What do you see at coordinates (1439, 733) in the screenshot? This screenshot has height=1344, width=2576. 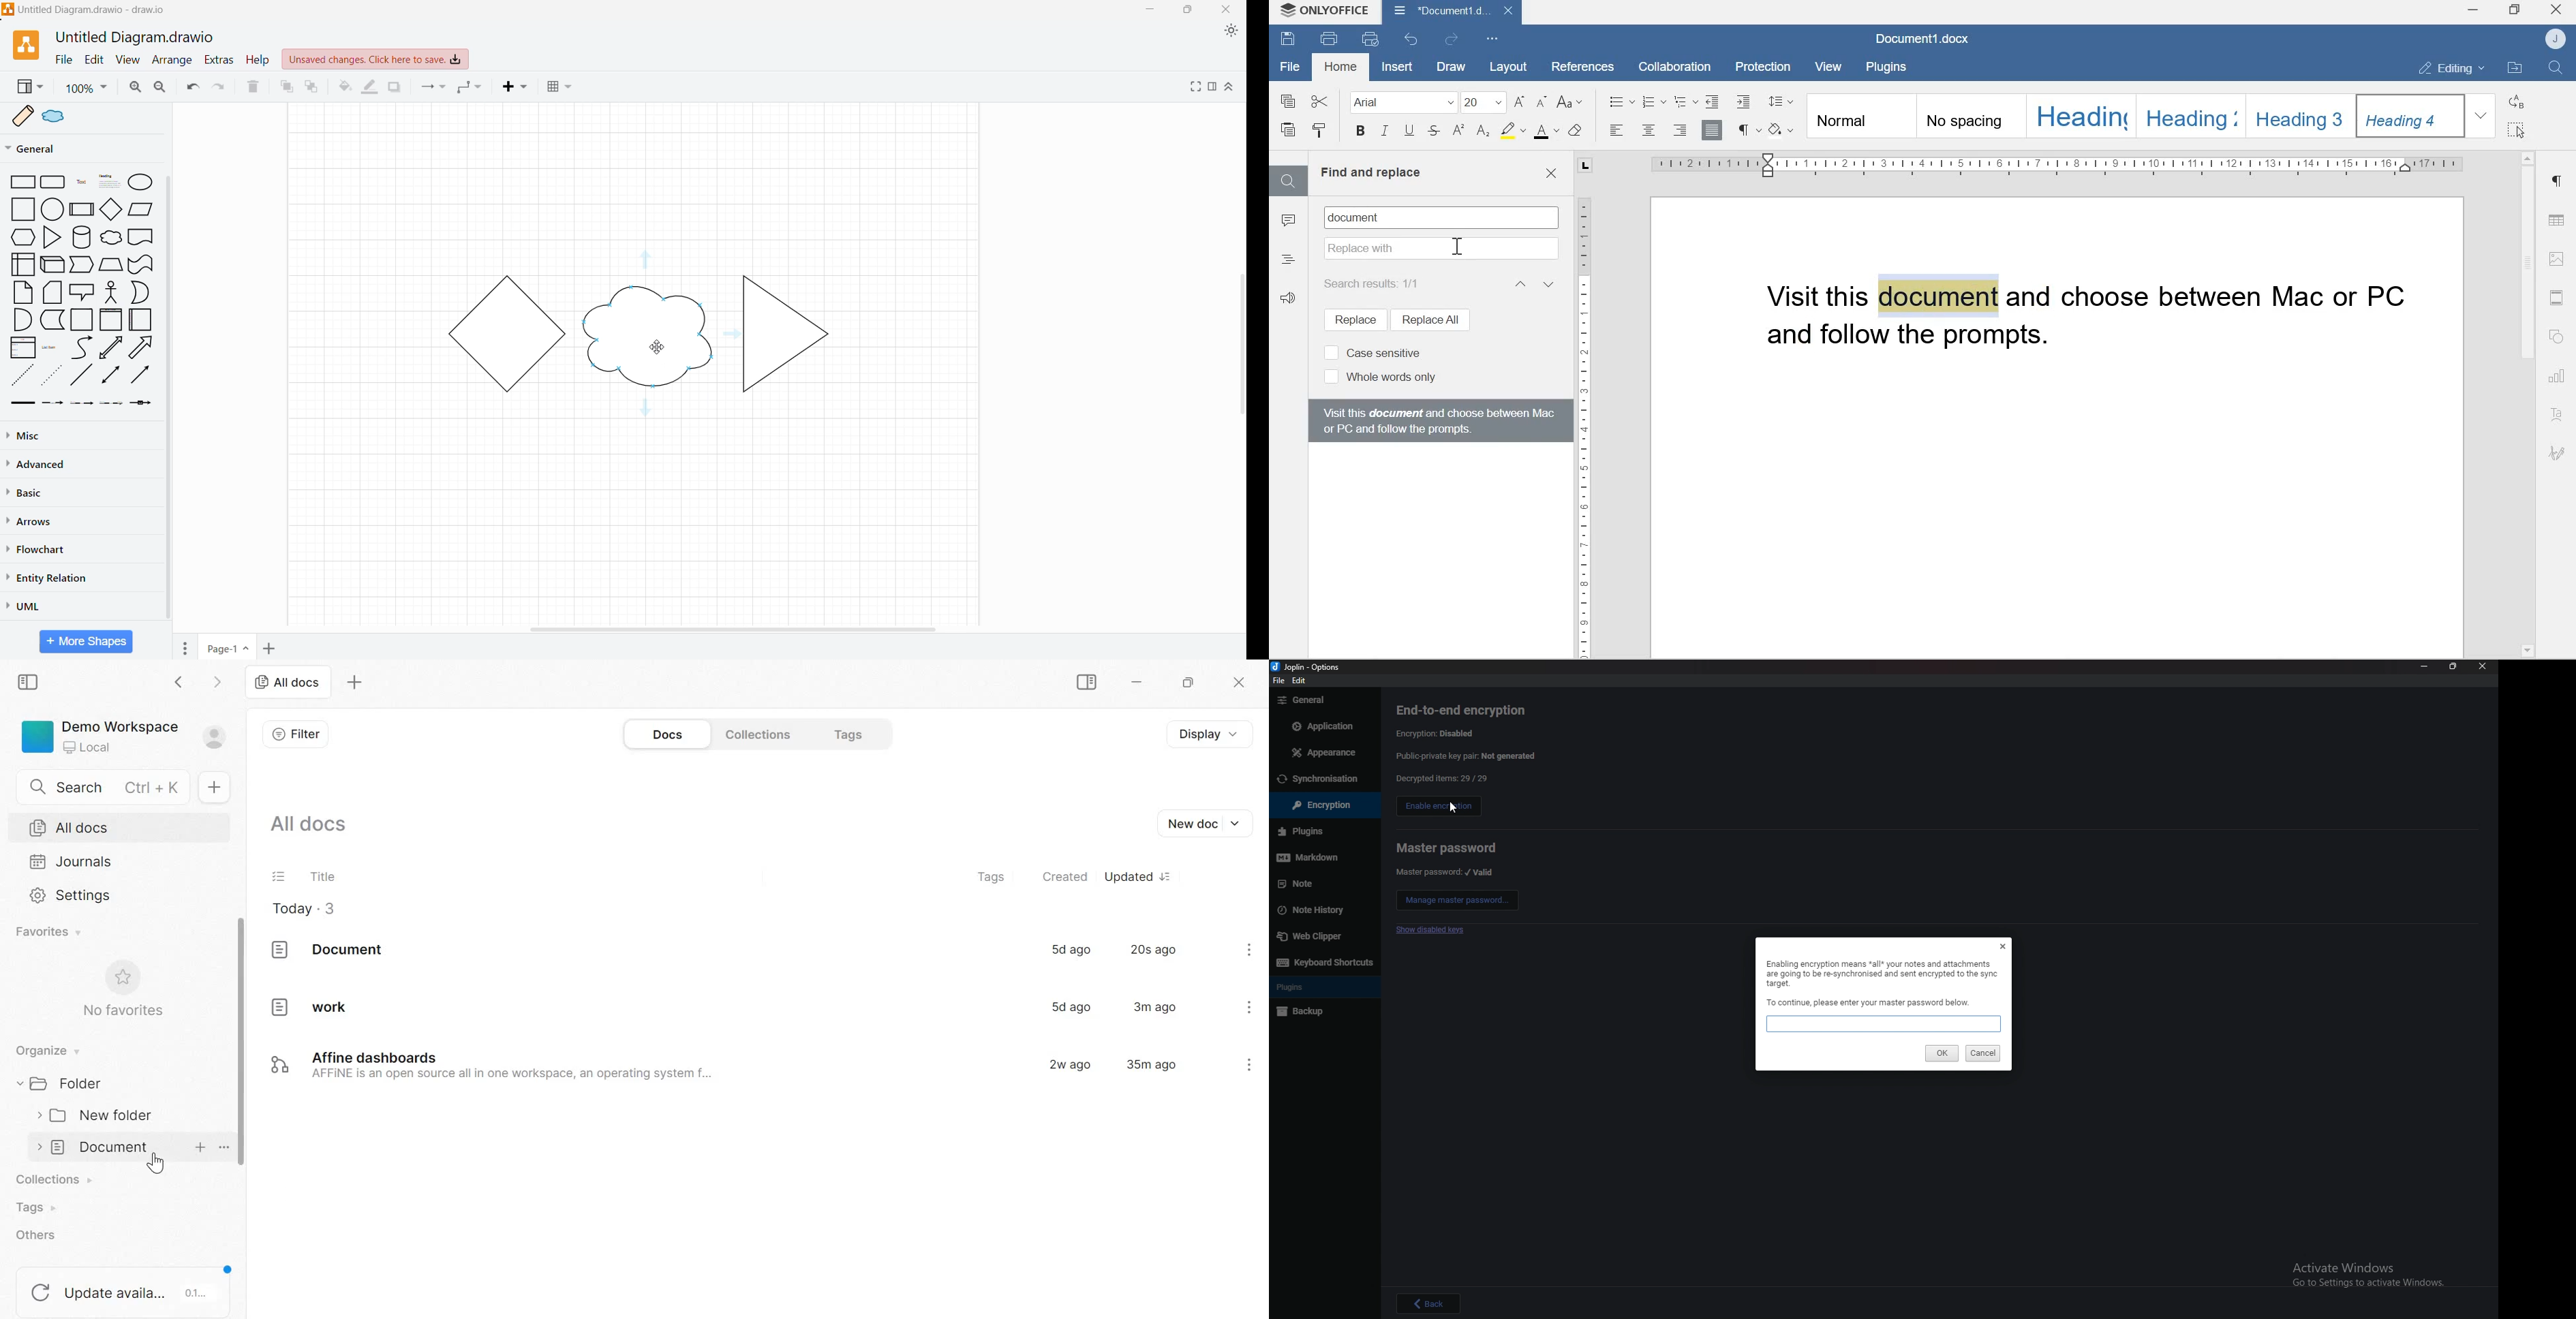 I see `encryption disabled` at bounding box center [1439, 733].